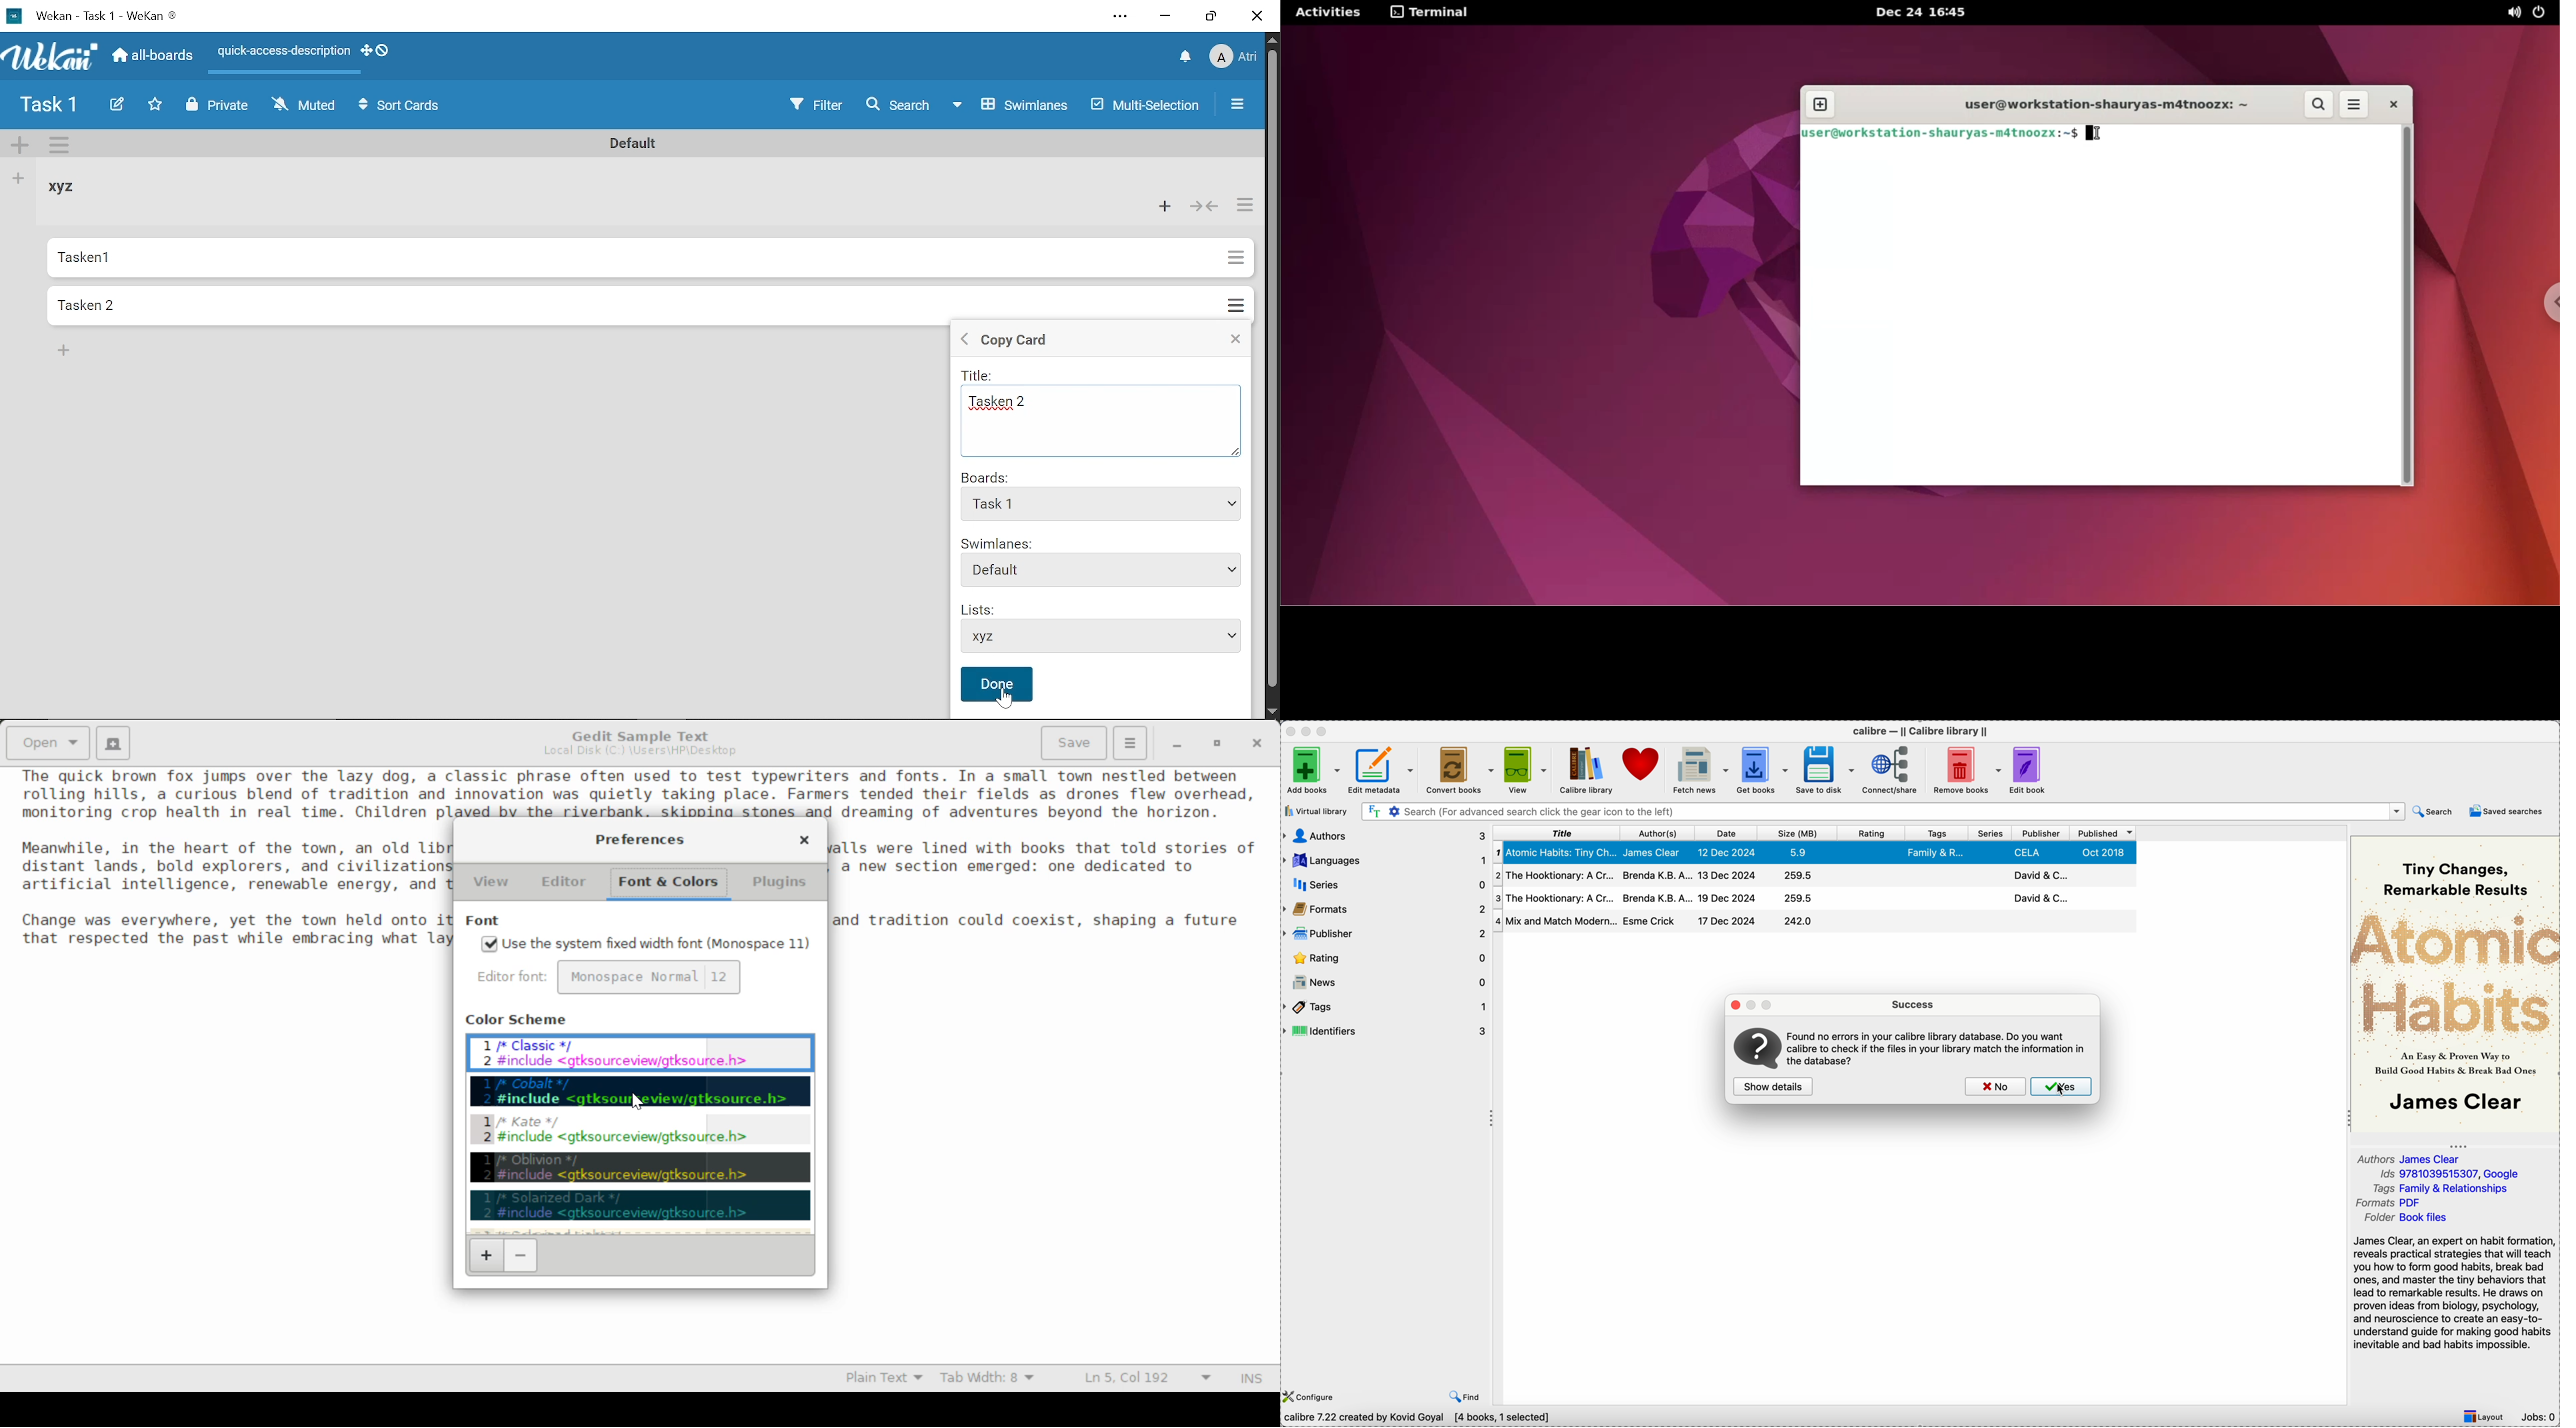 This screenshot has width=2576, height=1428. What do you see at coordinates (2042, 833) in the screenshot?
I see `publisher` at bounding box center [2042, 833].